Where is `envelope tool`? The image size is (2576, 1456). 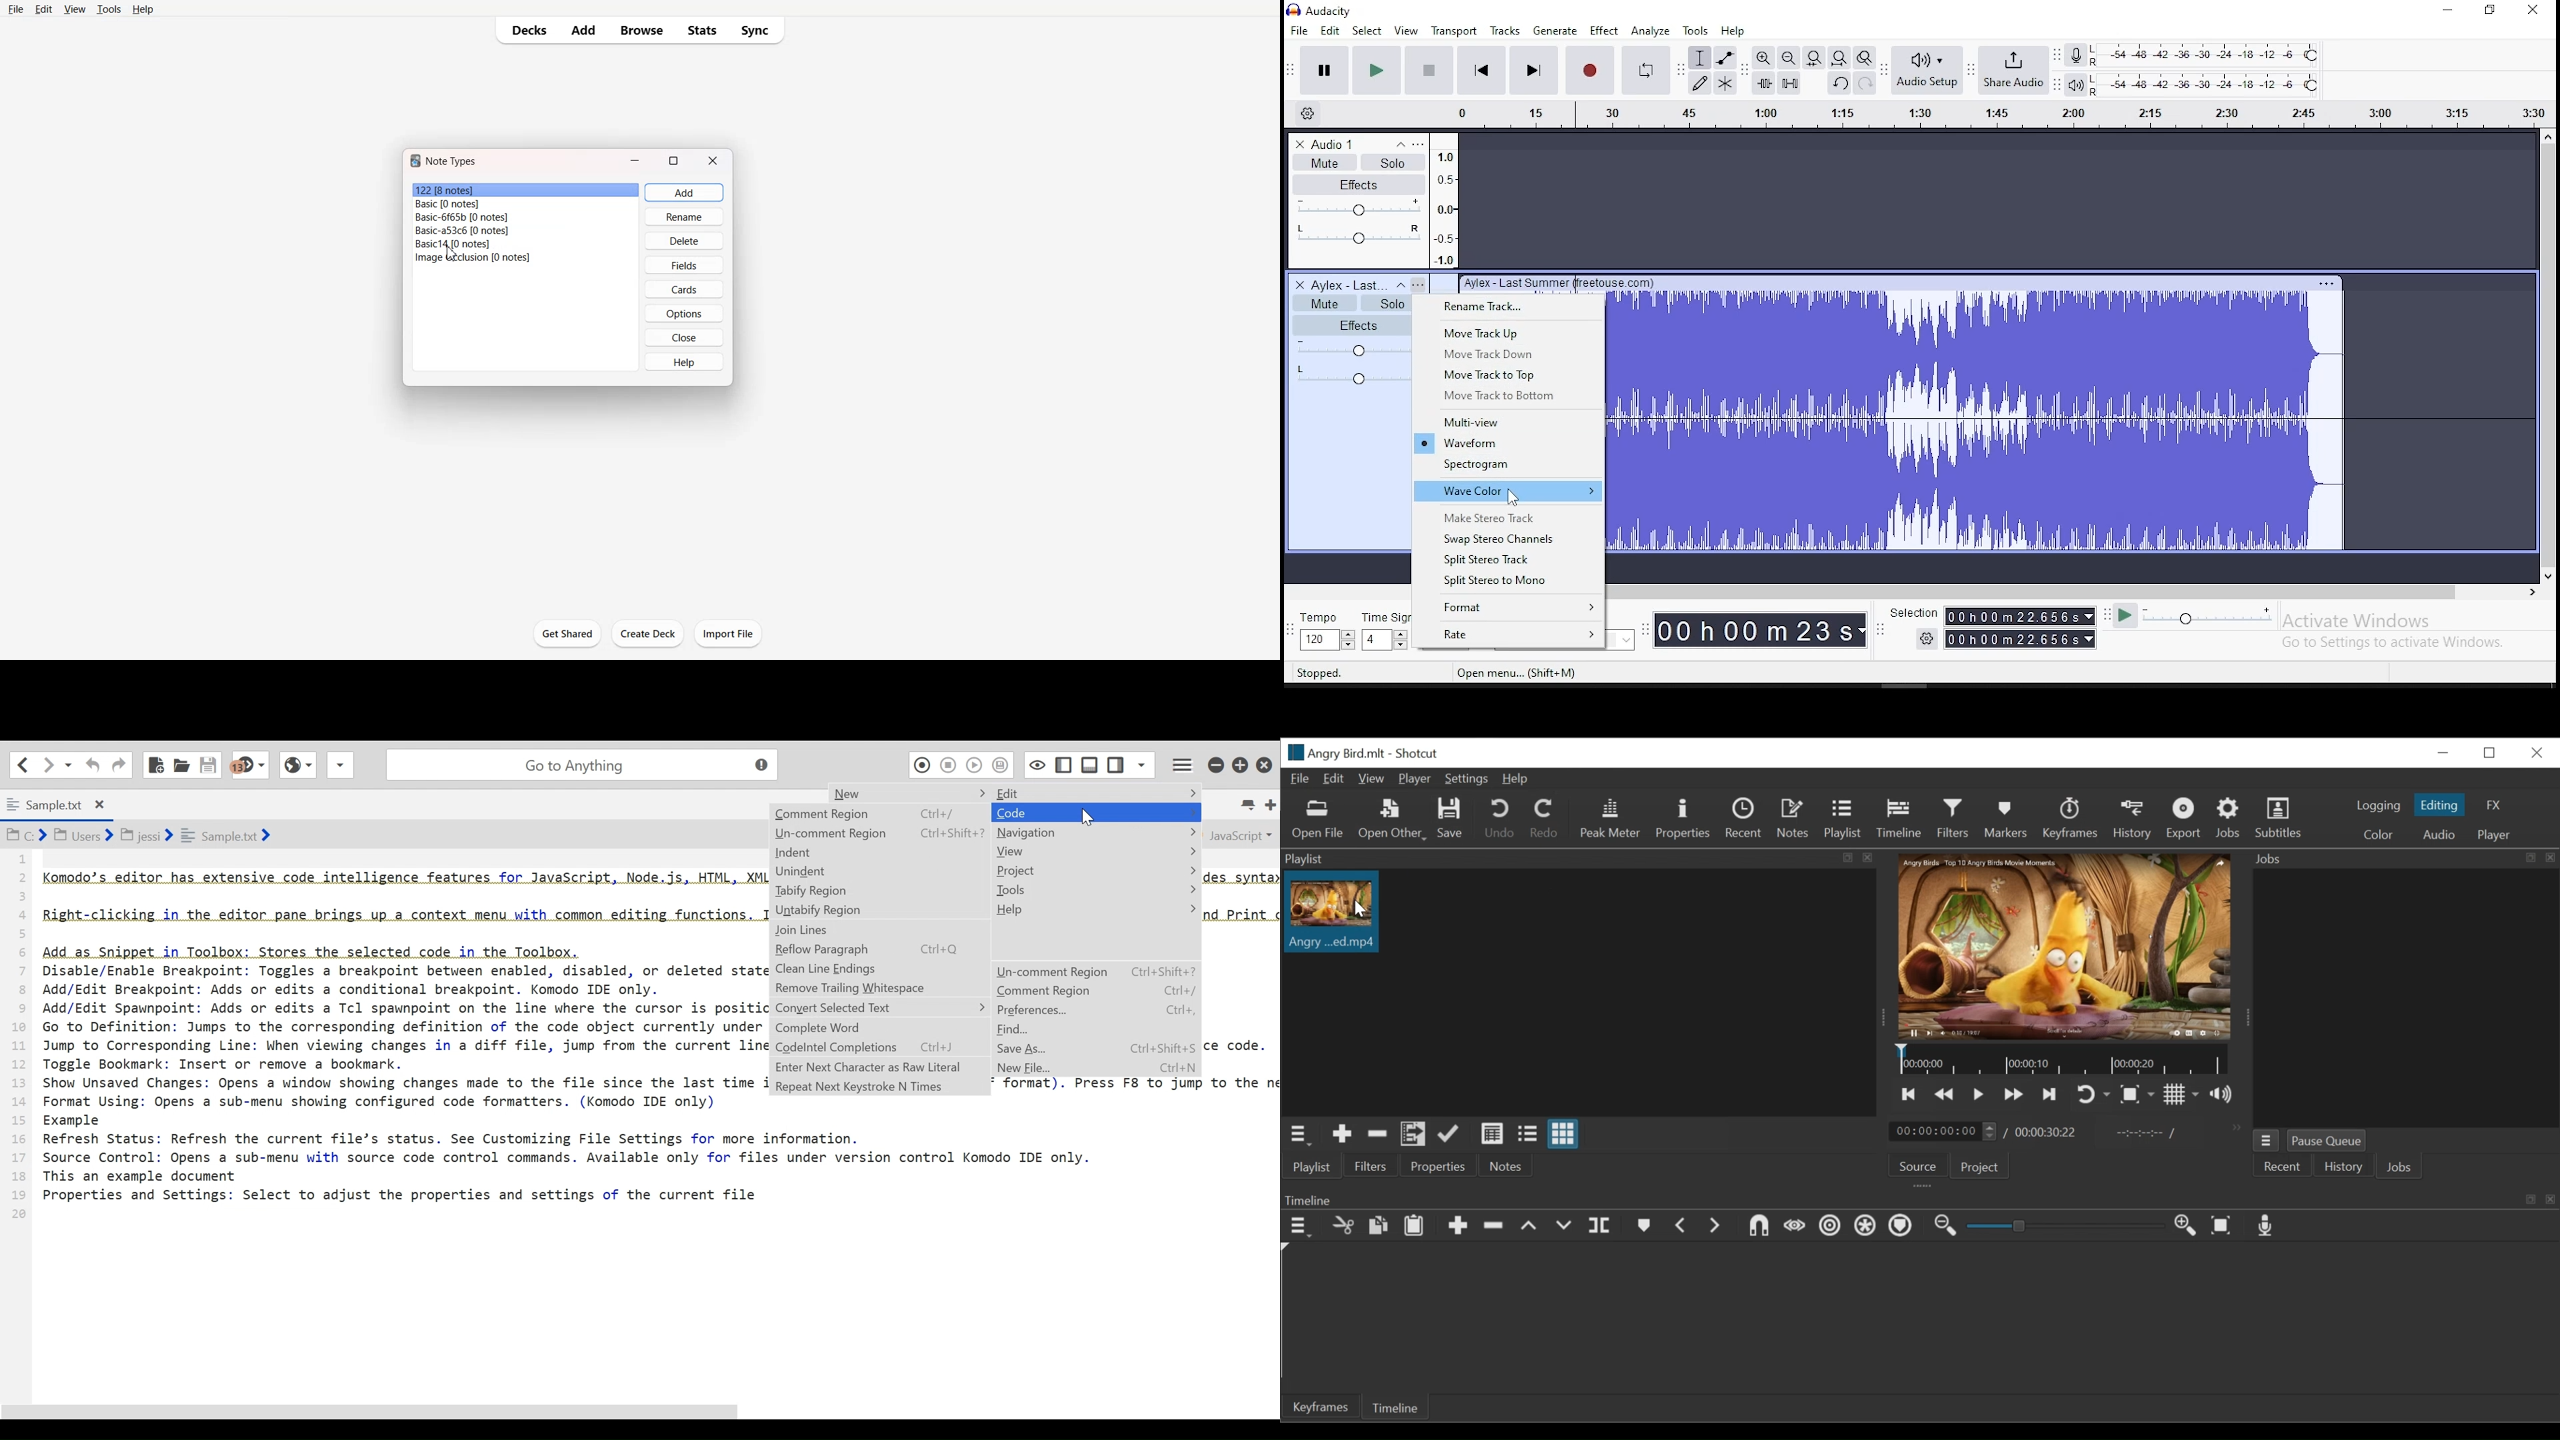 envelope tool is located at coordinates (1724, 58).